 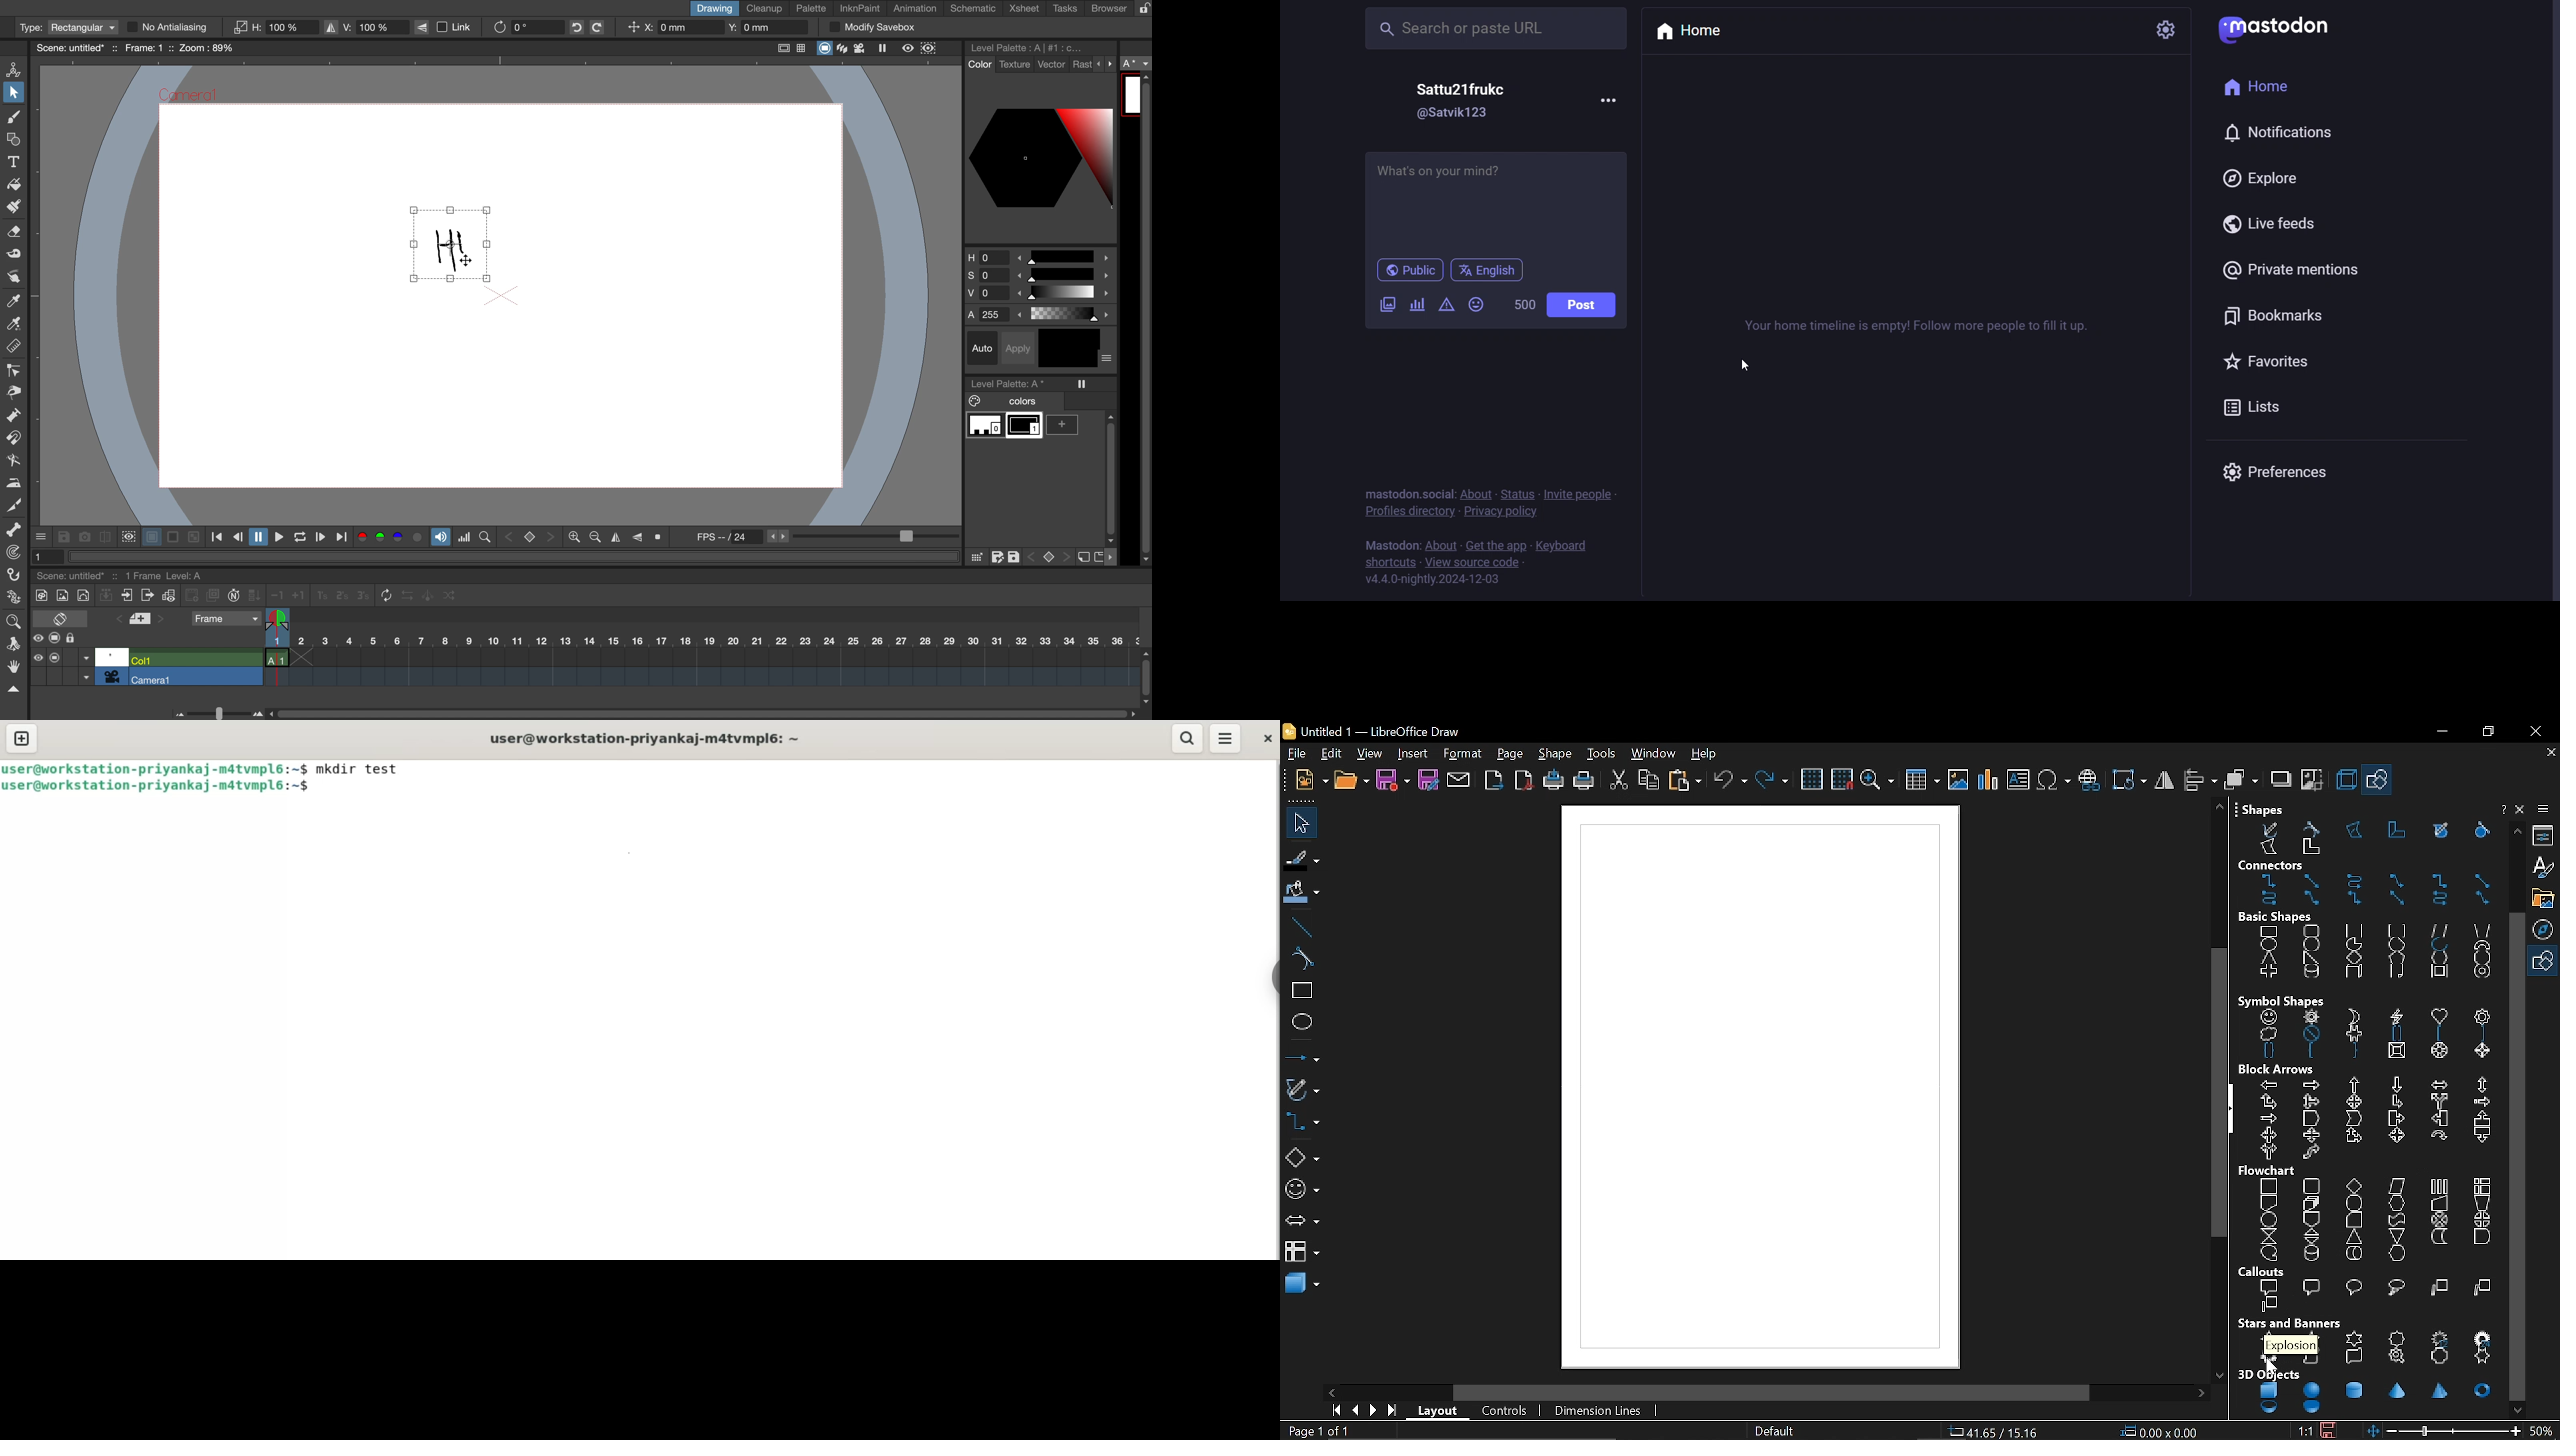 What do you see at coordinates (2268, 1370) in the screenshot?
I see `Cursor` at bounding box center [2268, 1370].